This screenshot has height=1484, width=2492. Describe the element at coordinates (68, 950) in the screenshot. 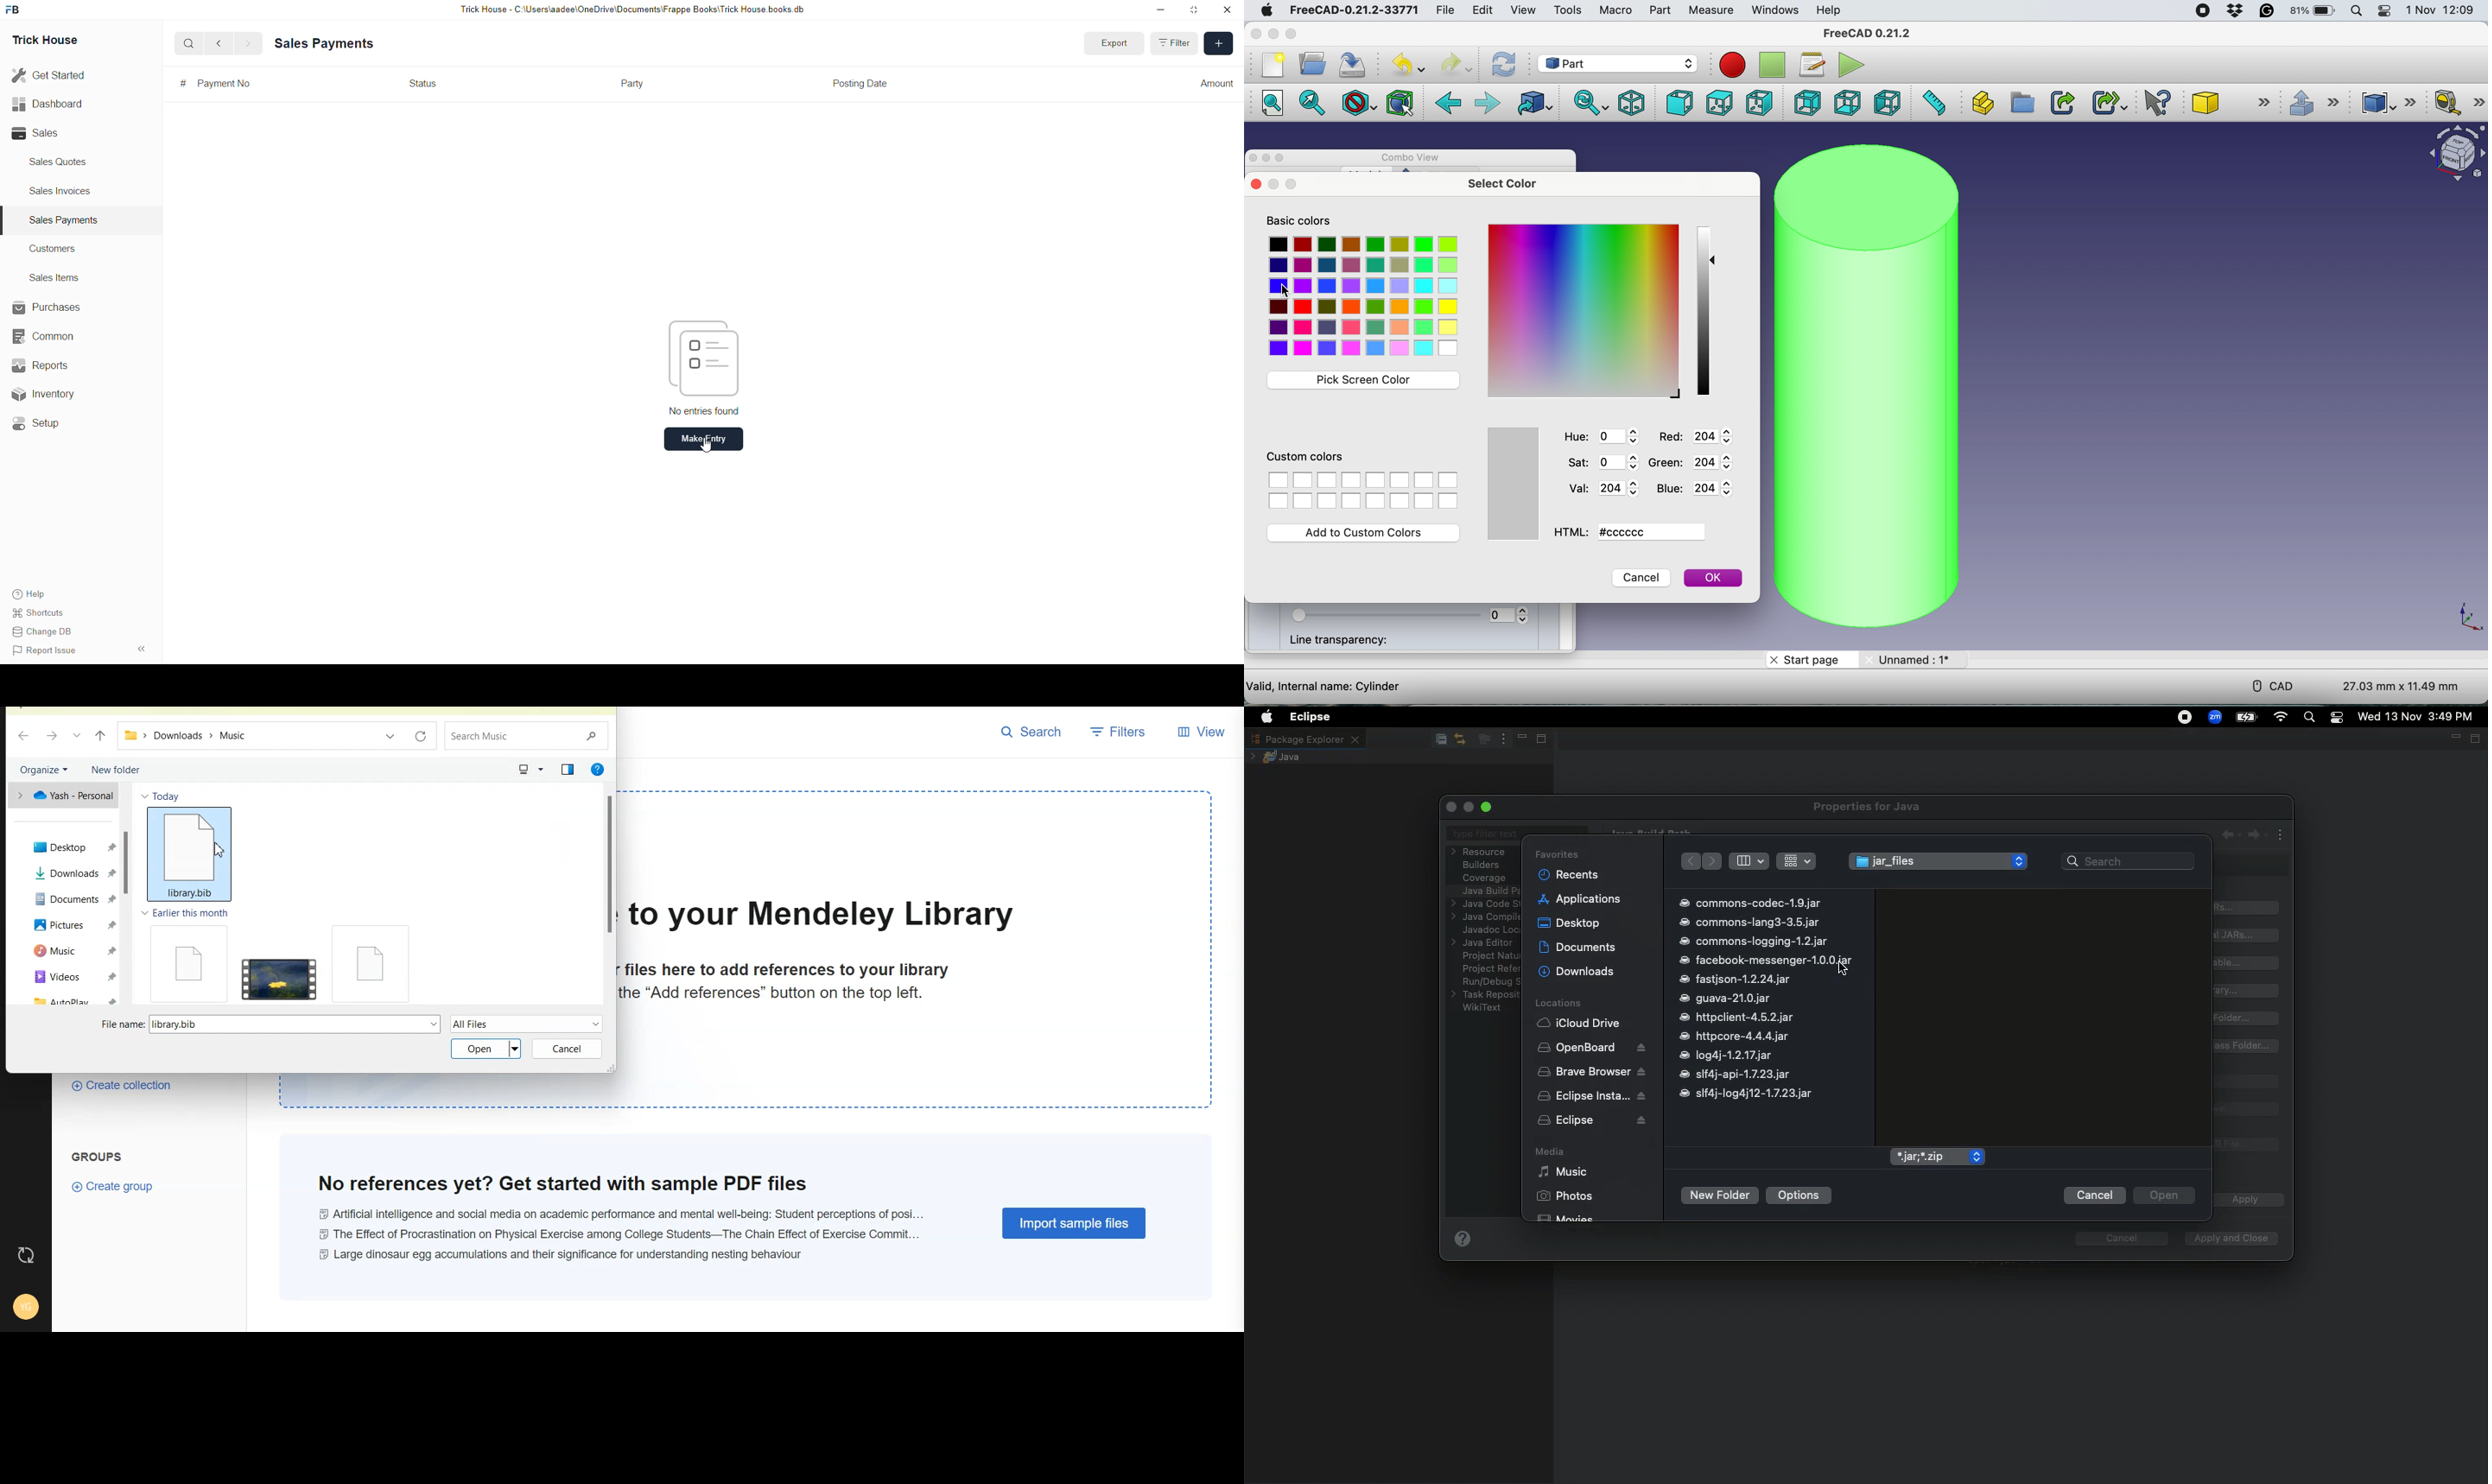

I see `Music` at that location.